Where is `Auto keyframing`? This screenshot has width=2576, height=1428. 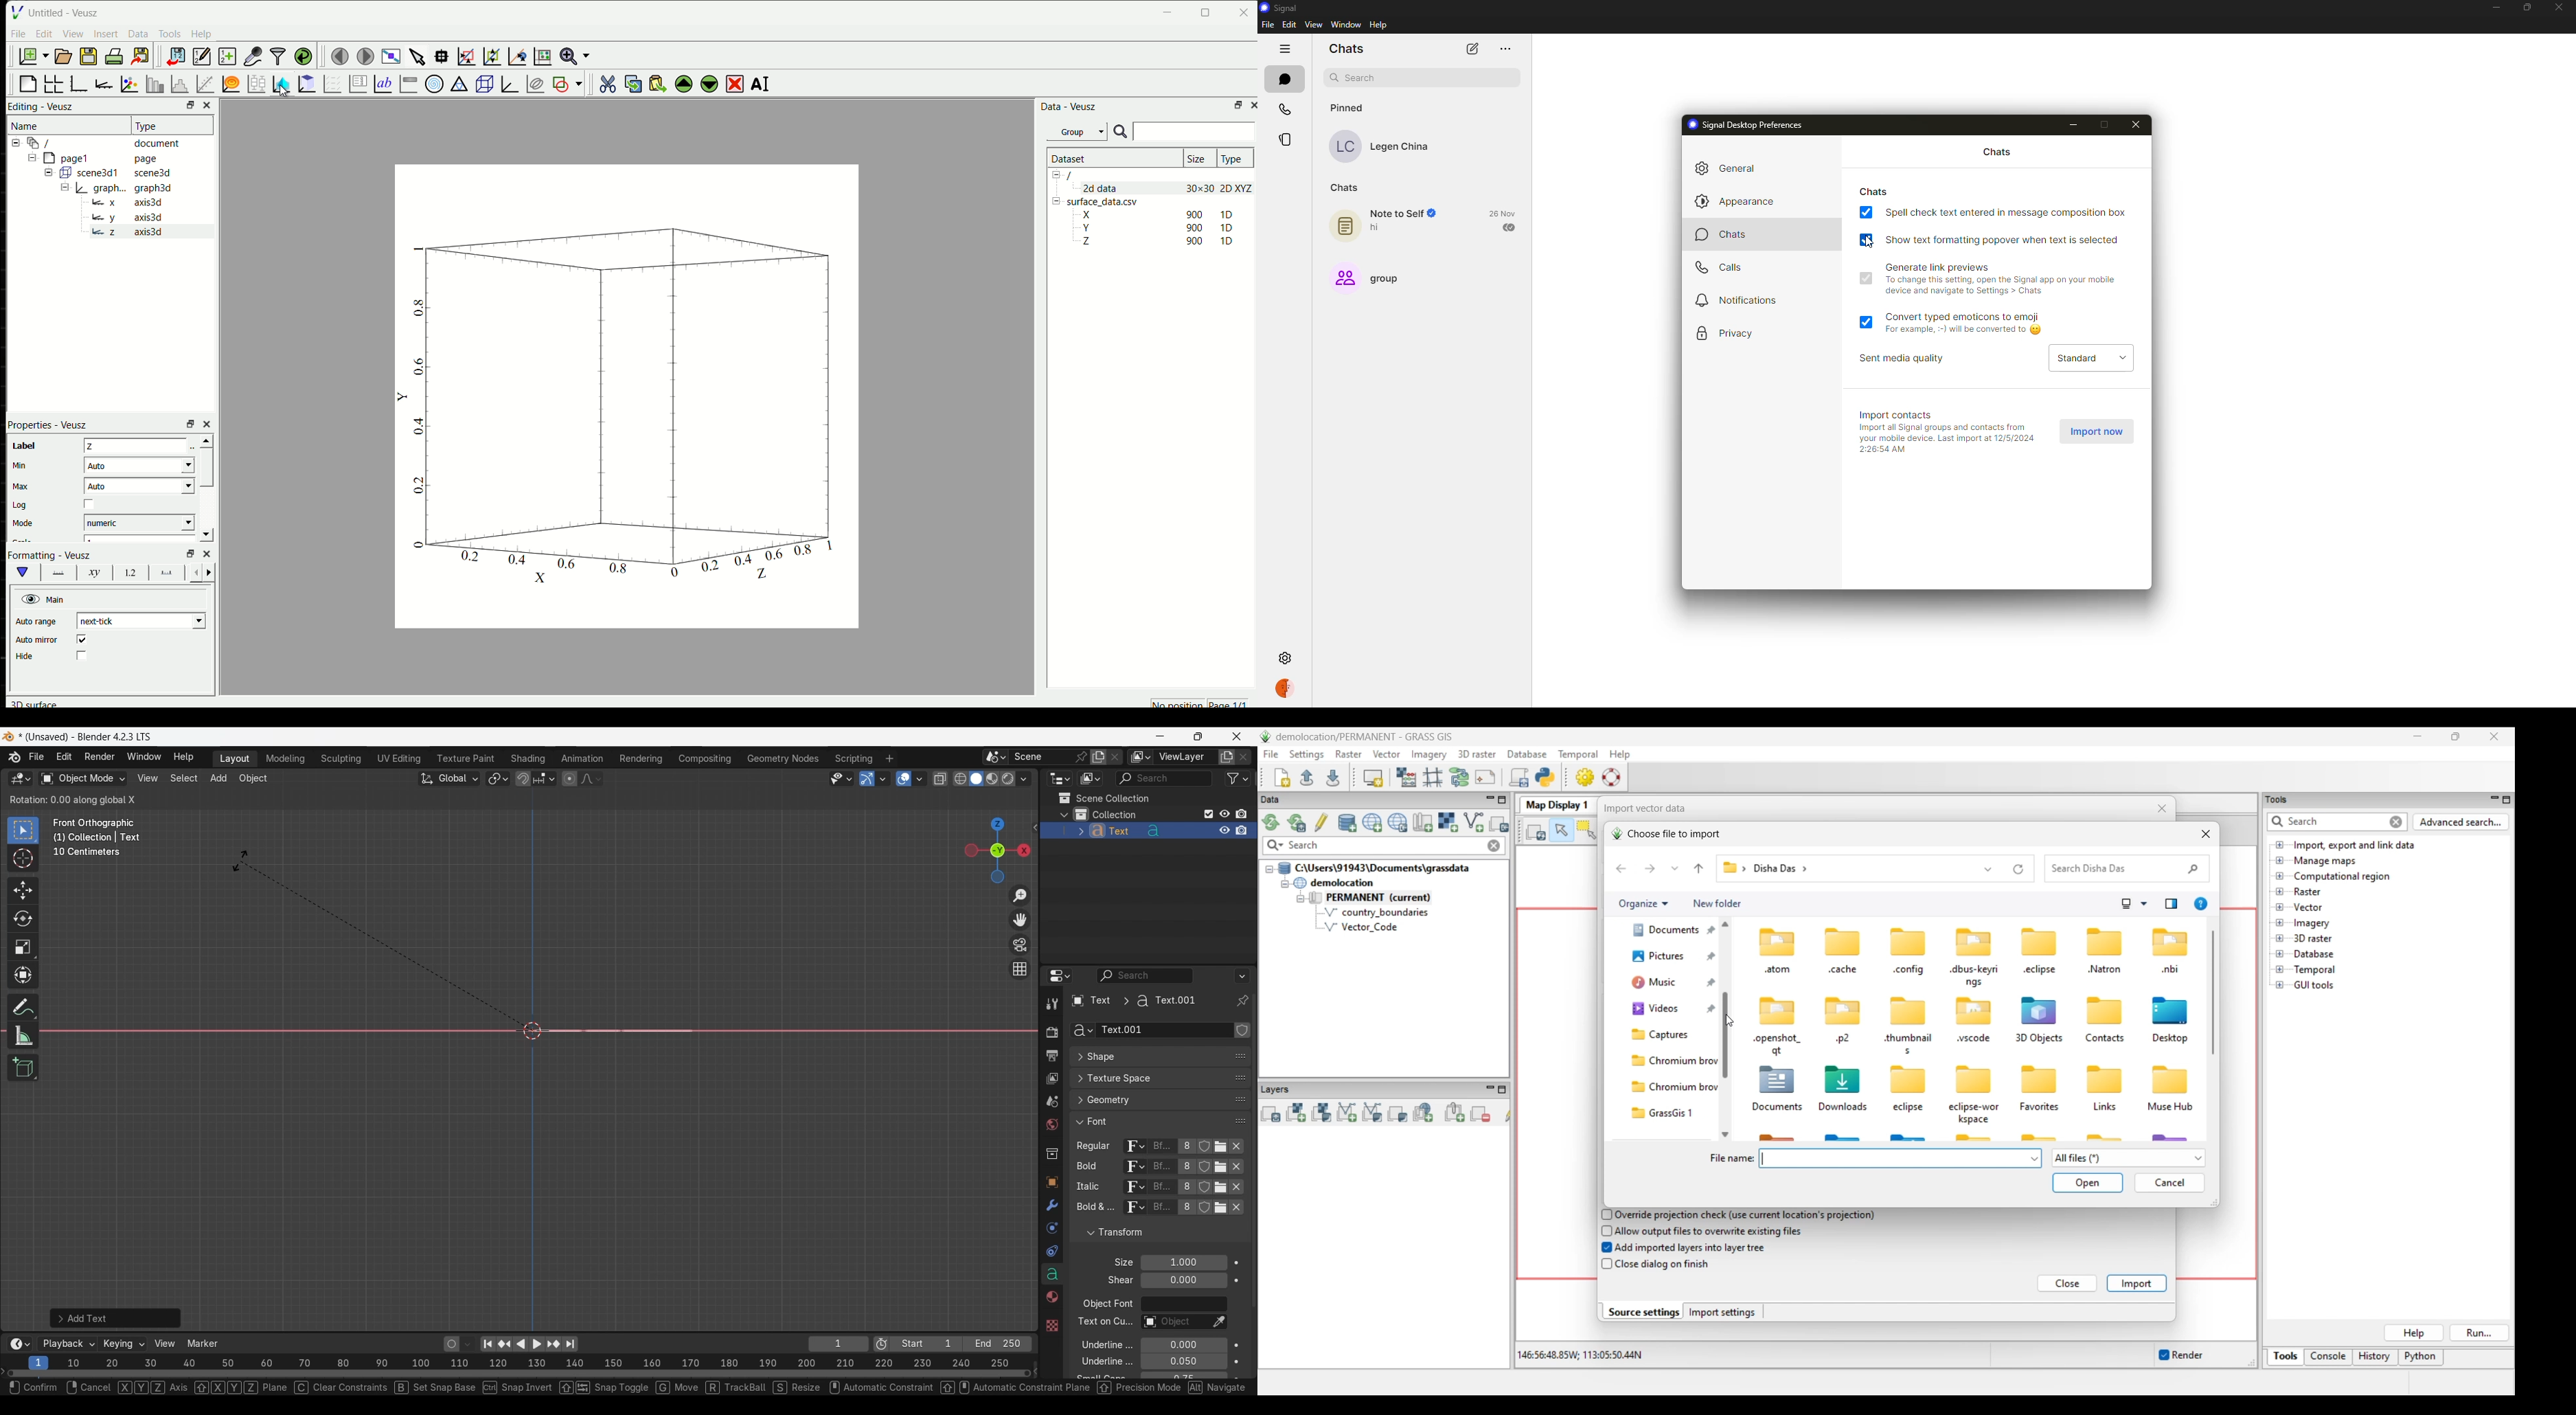 Auto keyframing is located at coordinates (468, 1344).